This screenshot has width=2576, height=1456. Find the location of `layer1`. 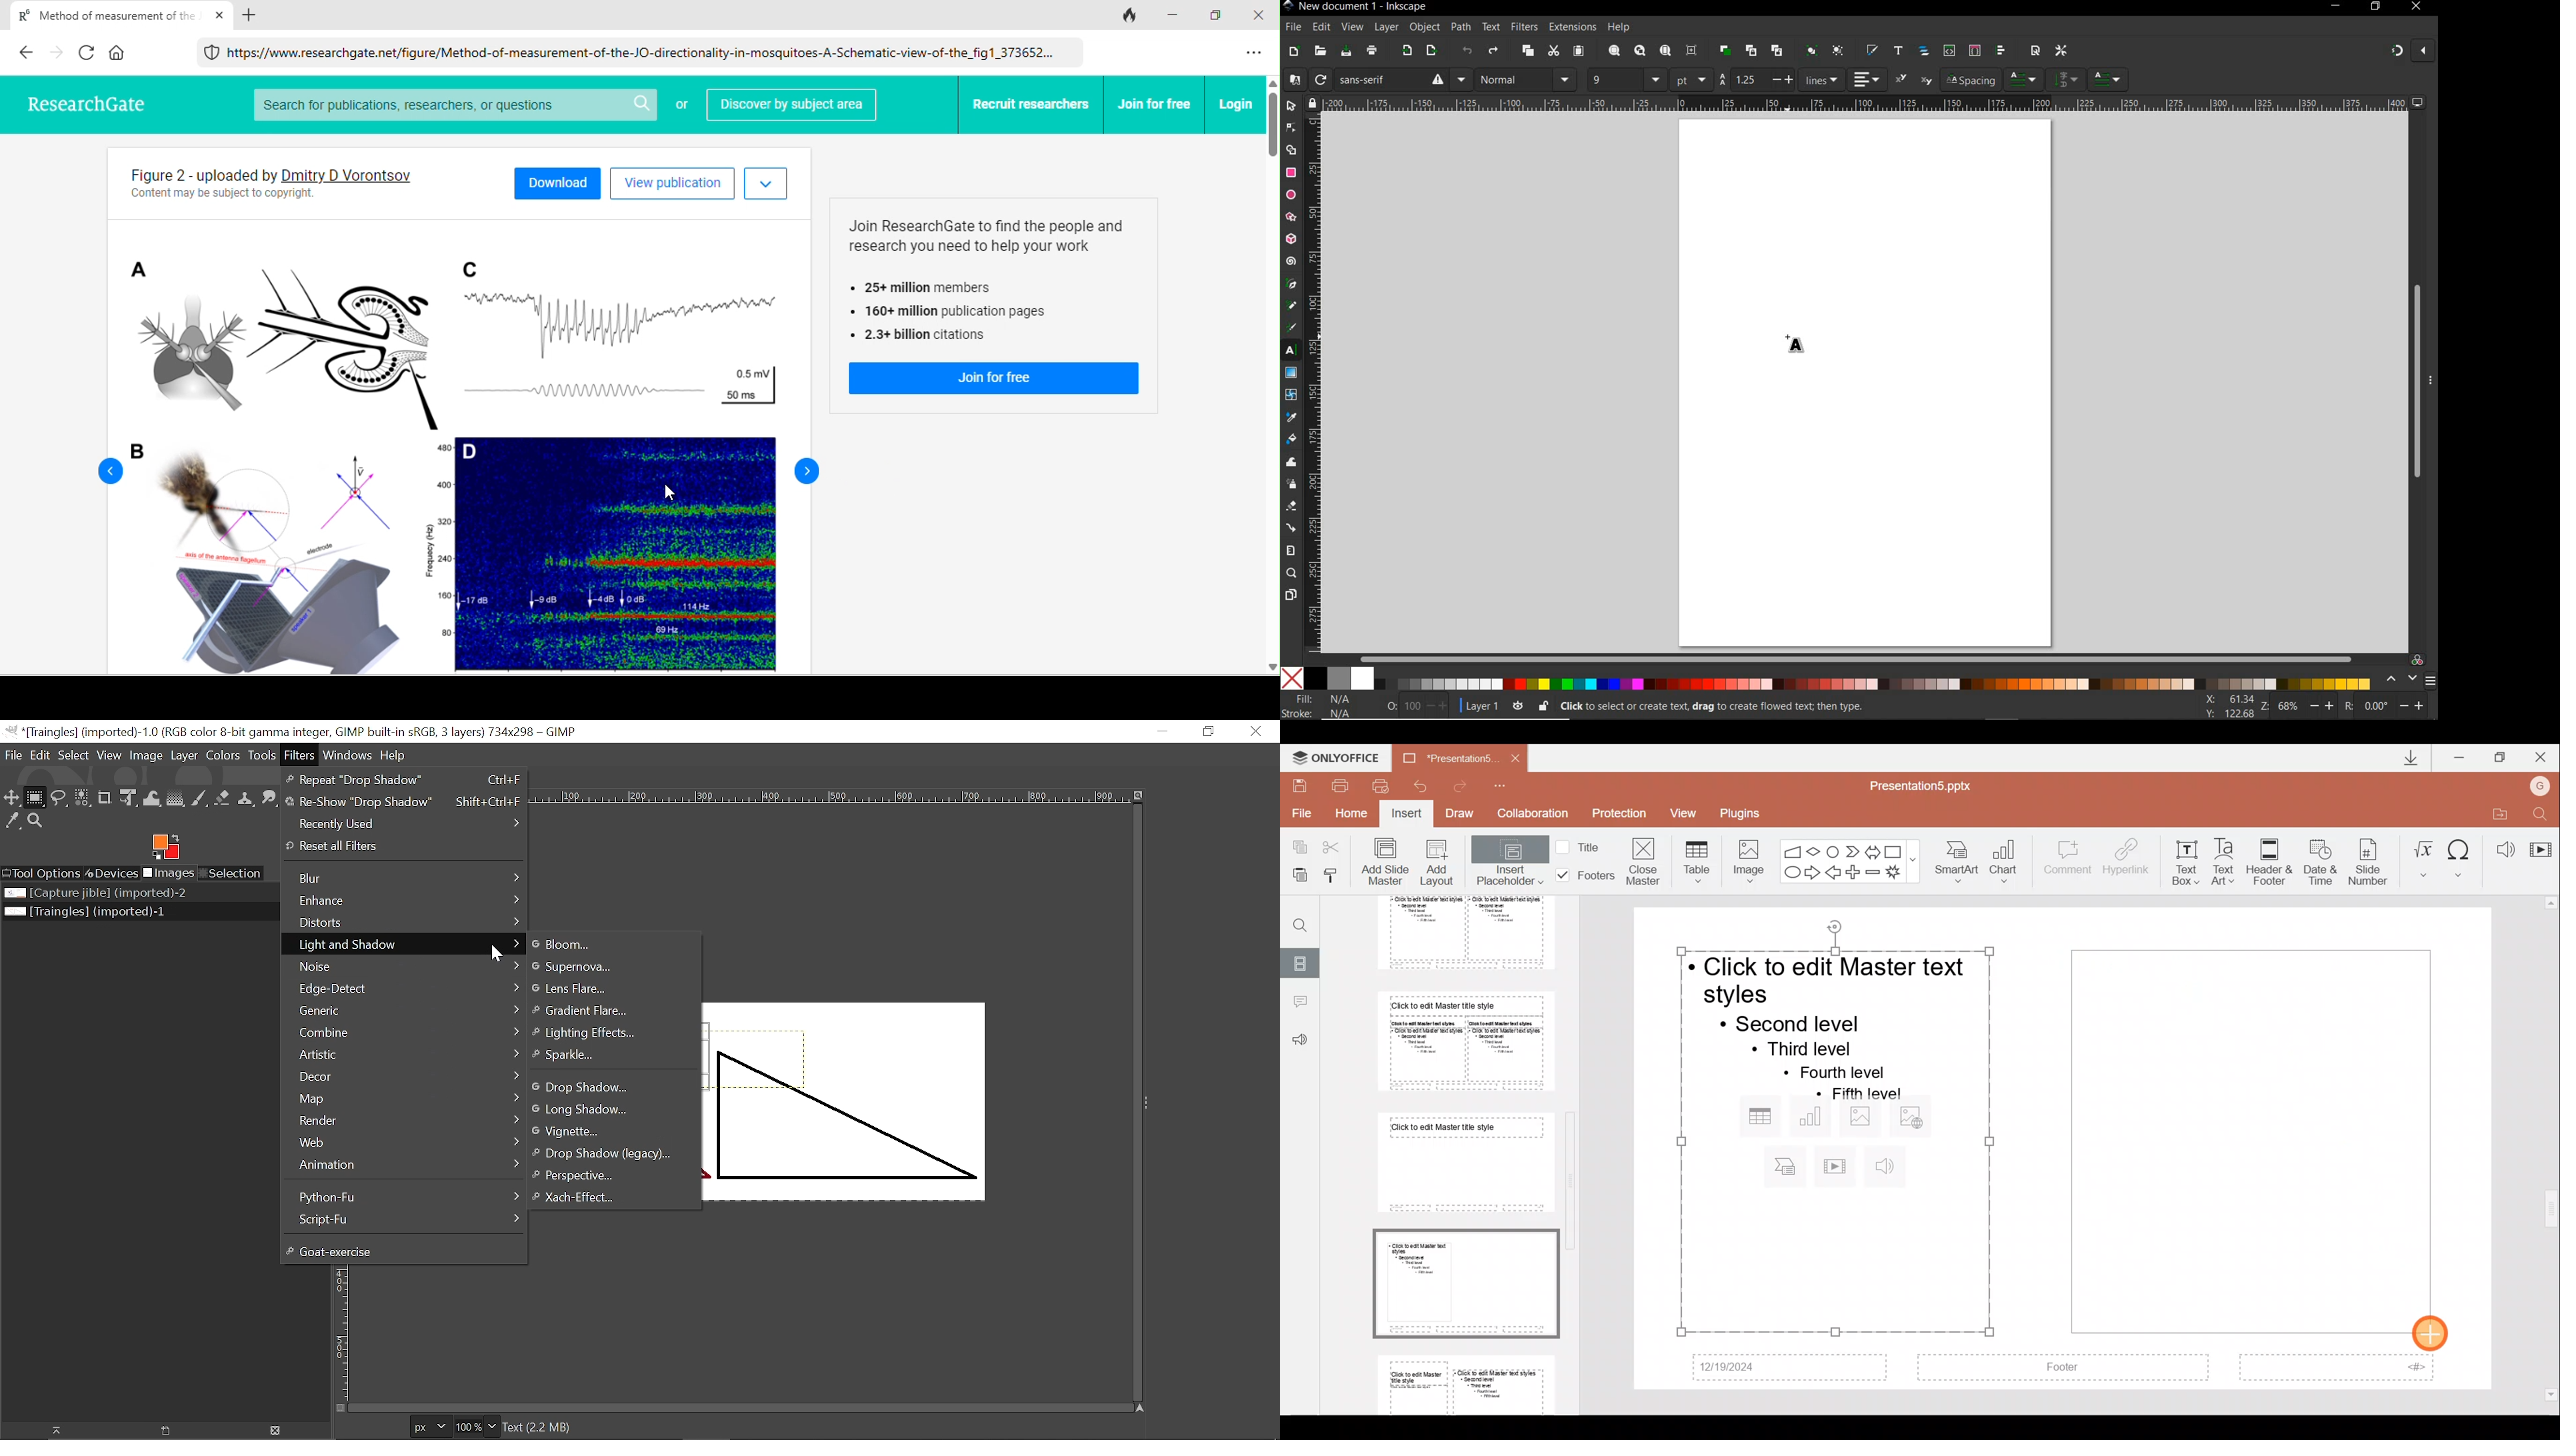

layer1 is located at coordinates (1478, 703).